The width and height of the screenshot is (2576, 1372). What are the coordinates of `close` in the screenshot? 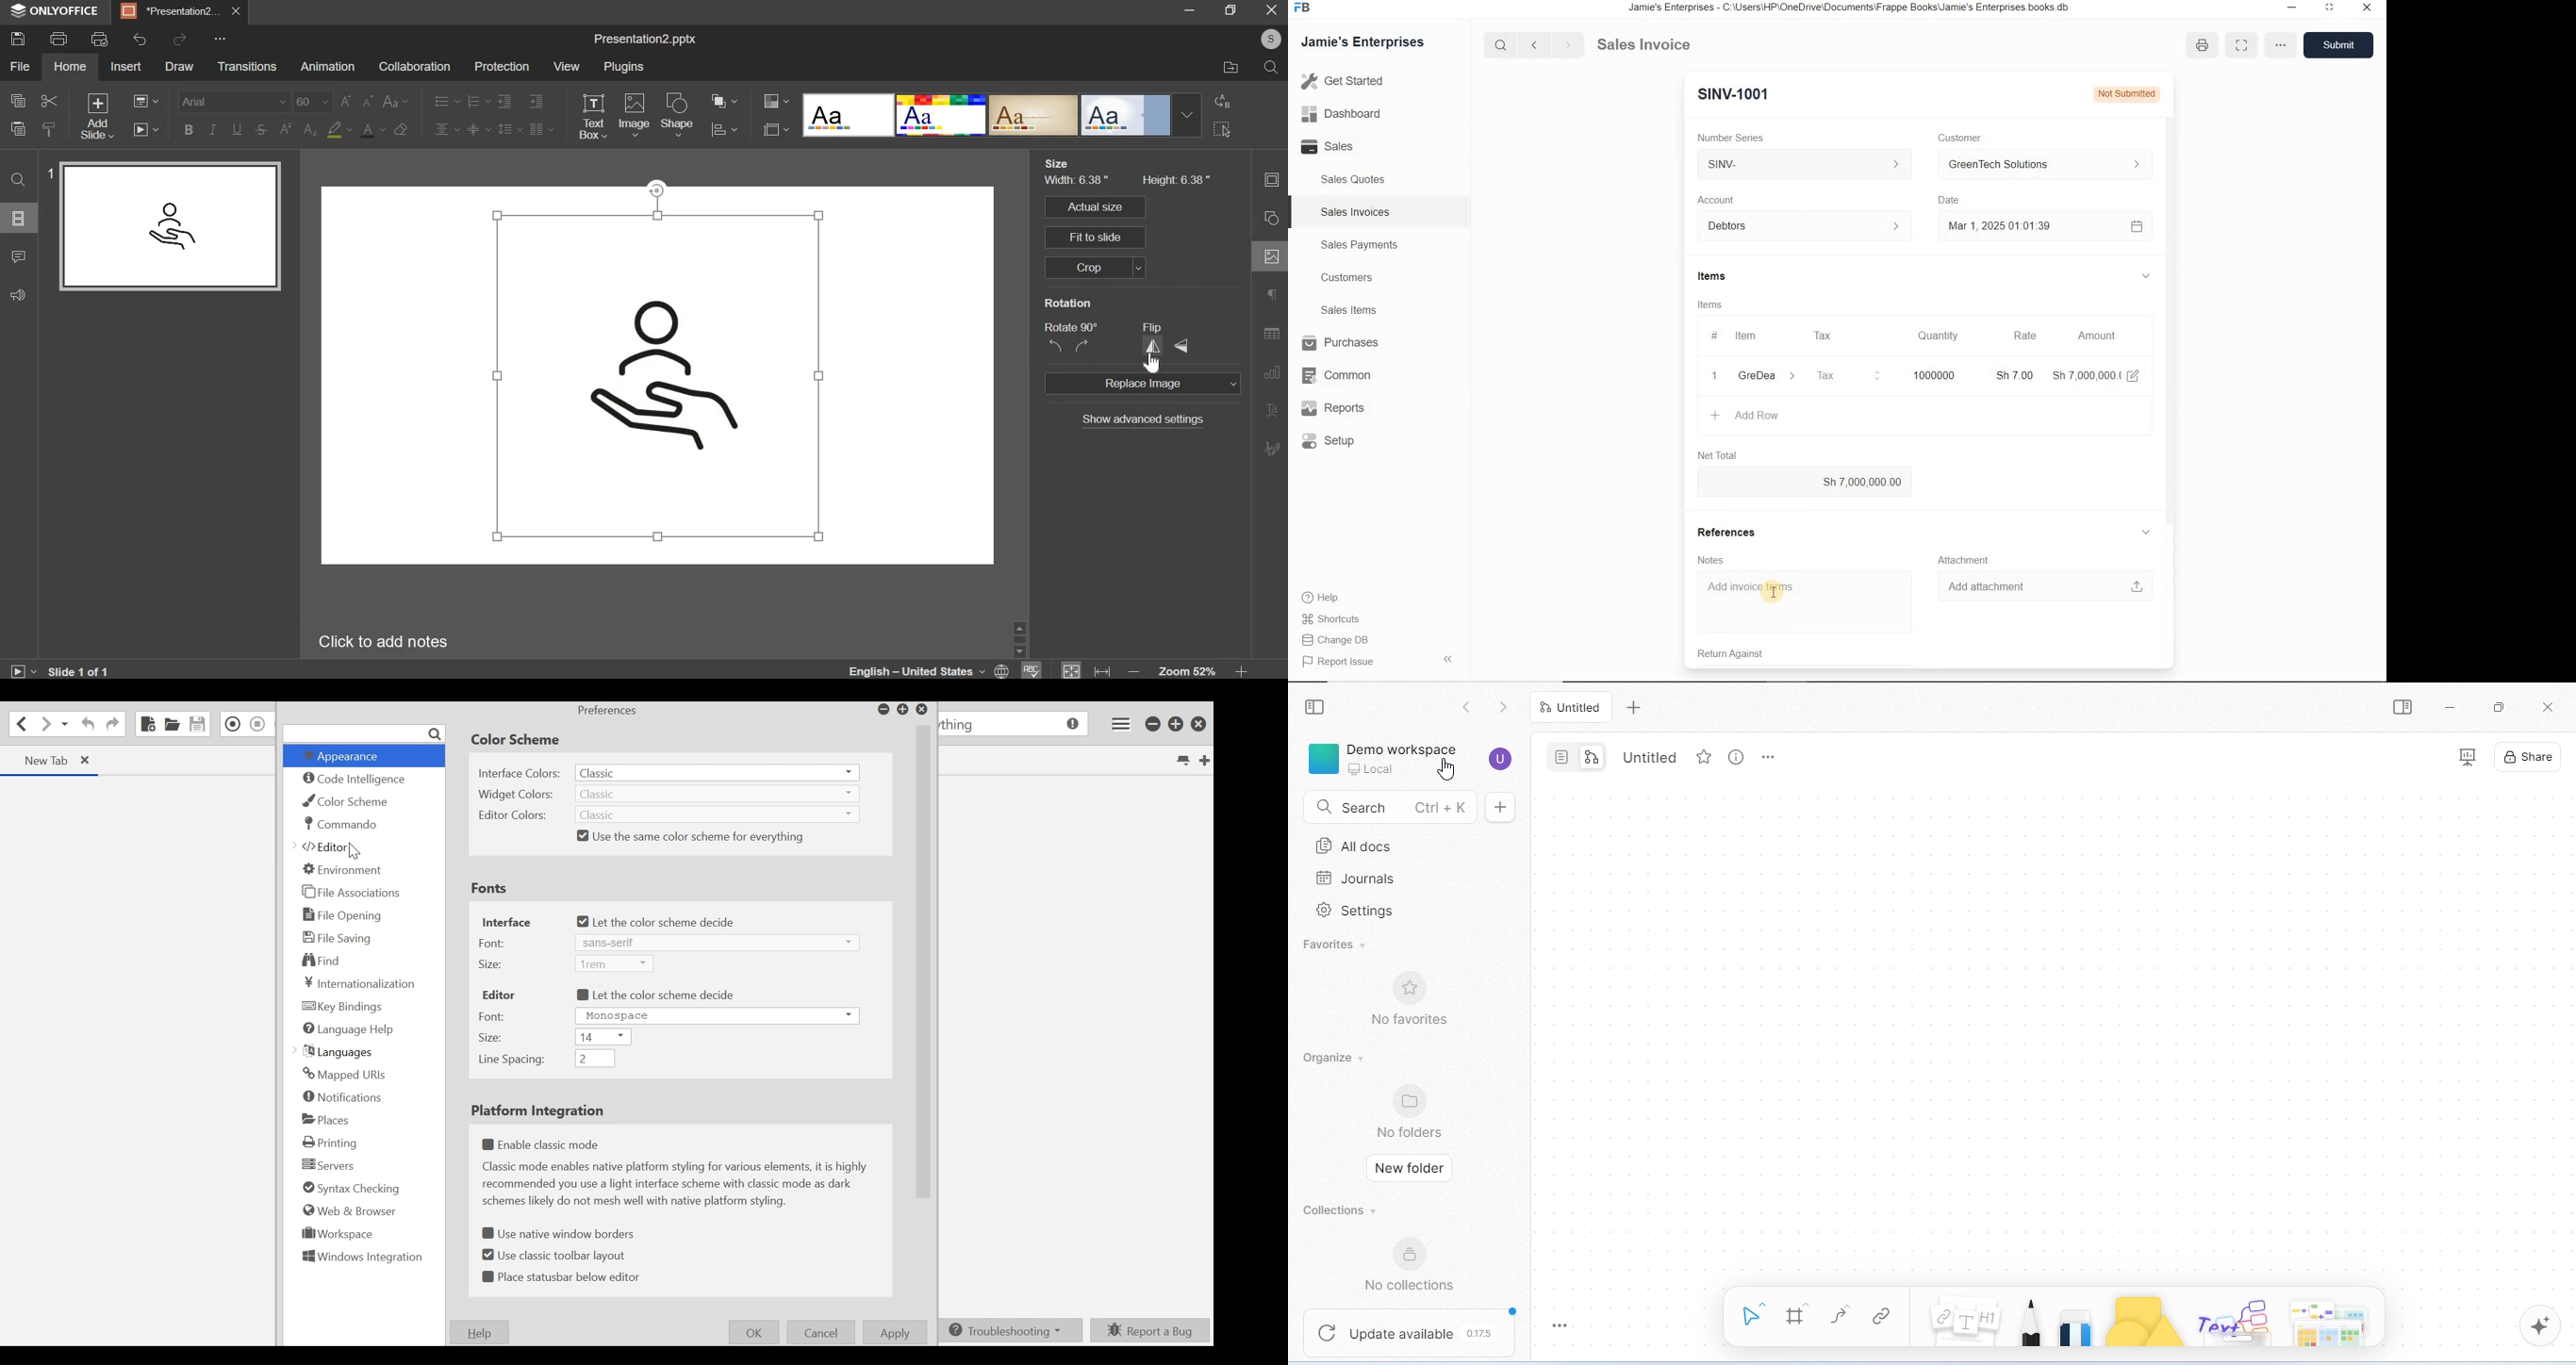 It's located at (2368, 10).